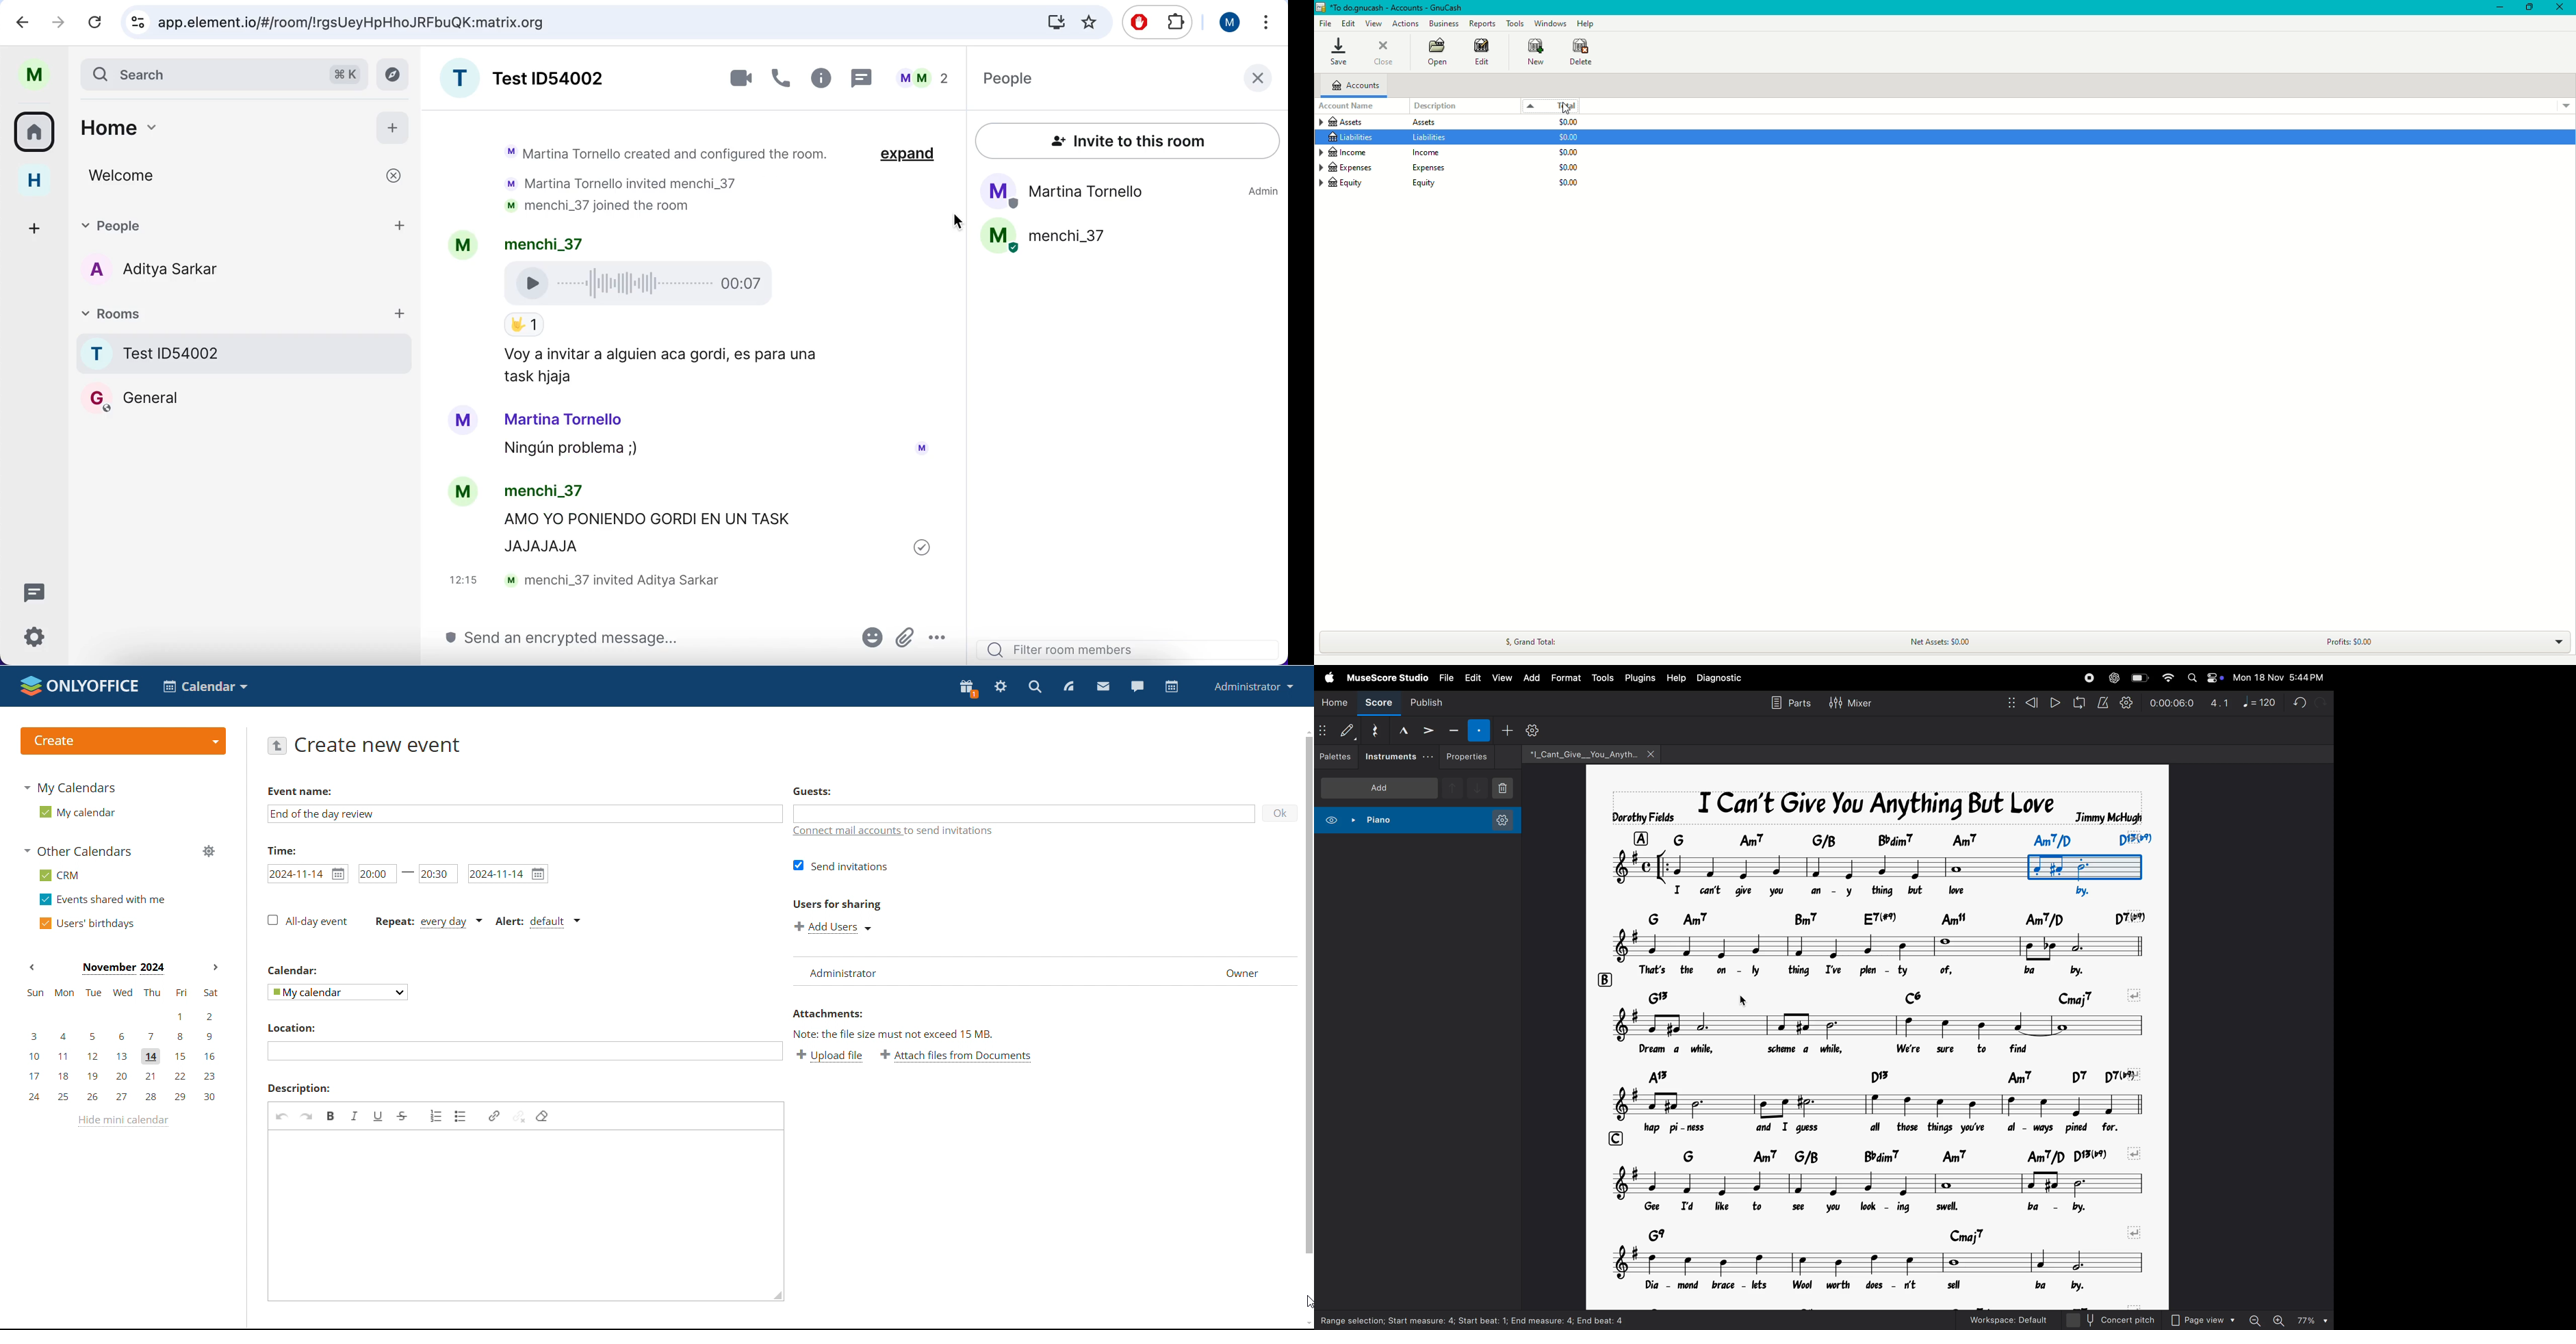 The height and width of the screenshot is (1344, 2576). Describe the element at coordinates (1349, 23) in the screenshot. I see `Edit` at that location.